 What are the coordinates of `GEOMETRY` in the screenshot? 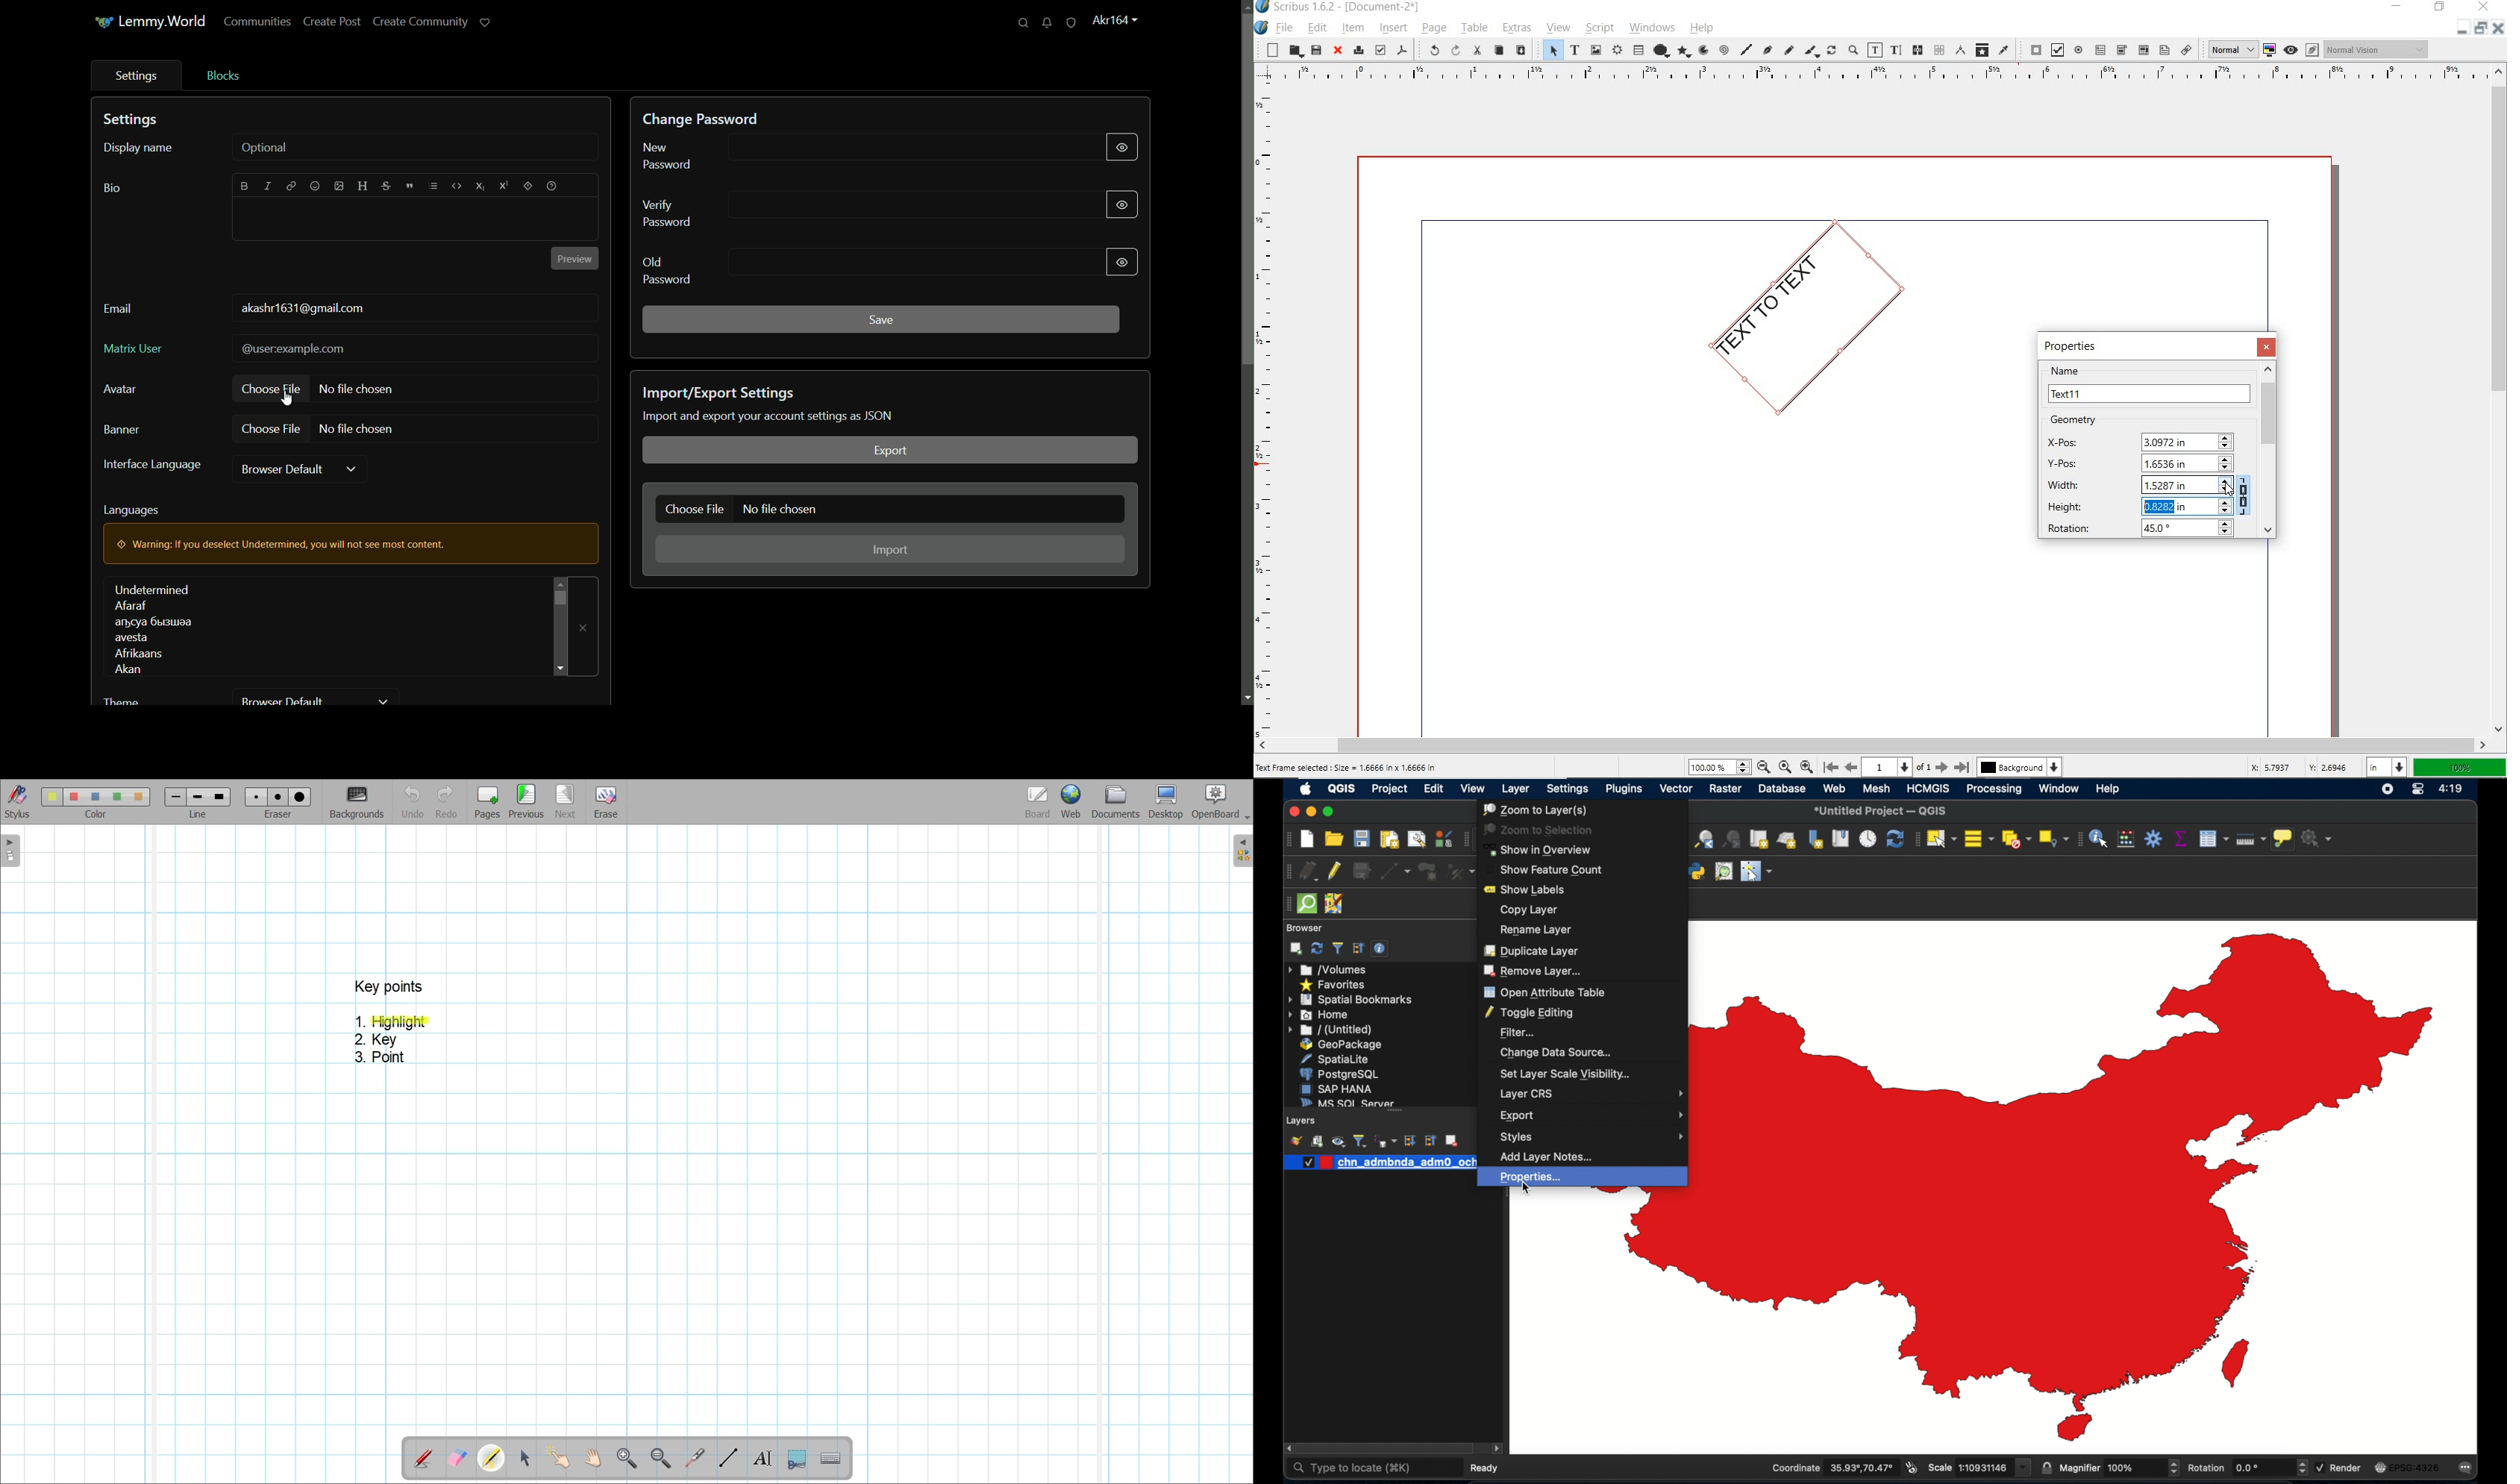 It's located at (2085, 420).